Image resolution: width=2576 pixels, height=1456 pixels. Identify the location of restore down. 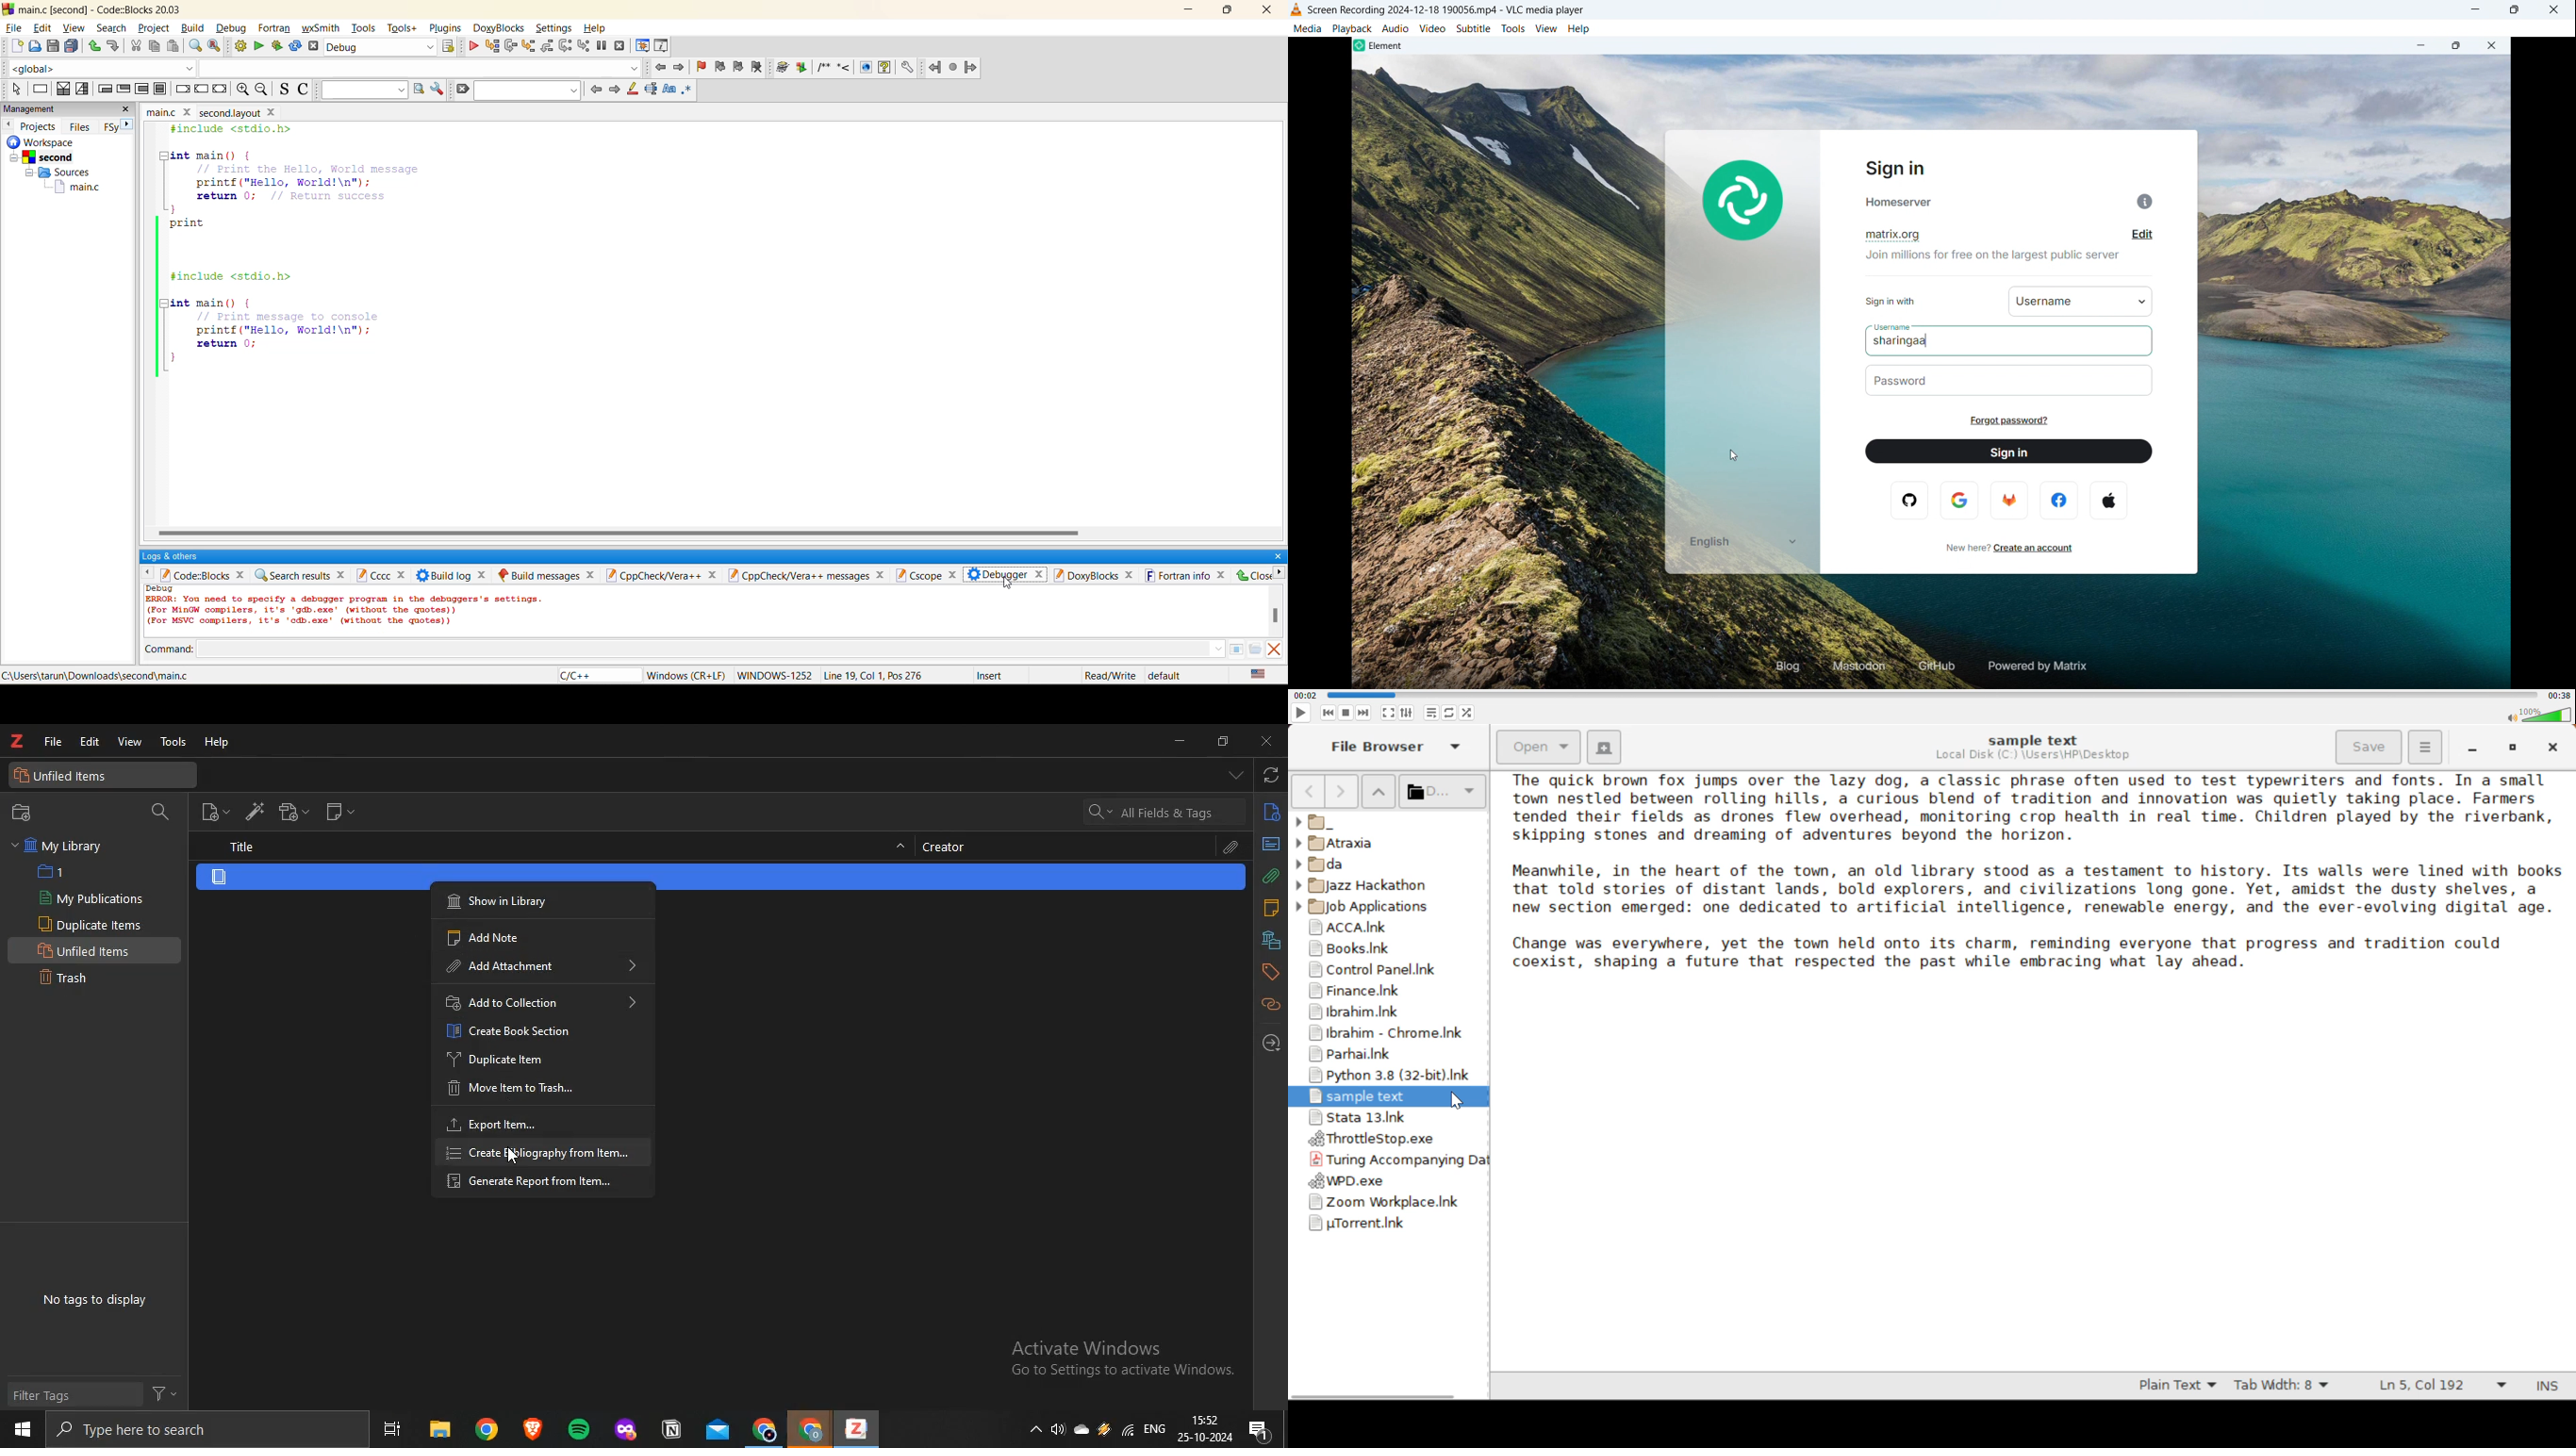
(1223, 743).